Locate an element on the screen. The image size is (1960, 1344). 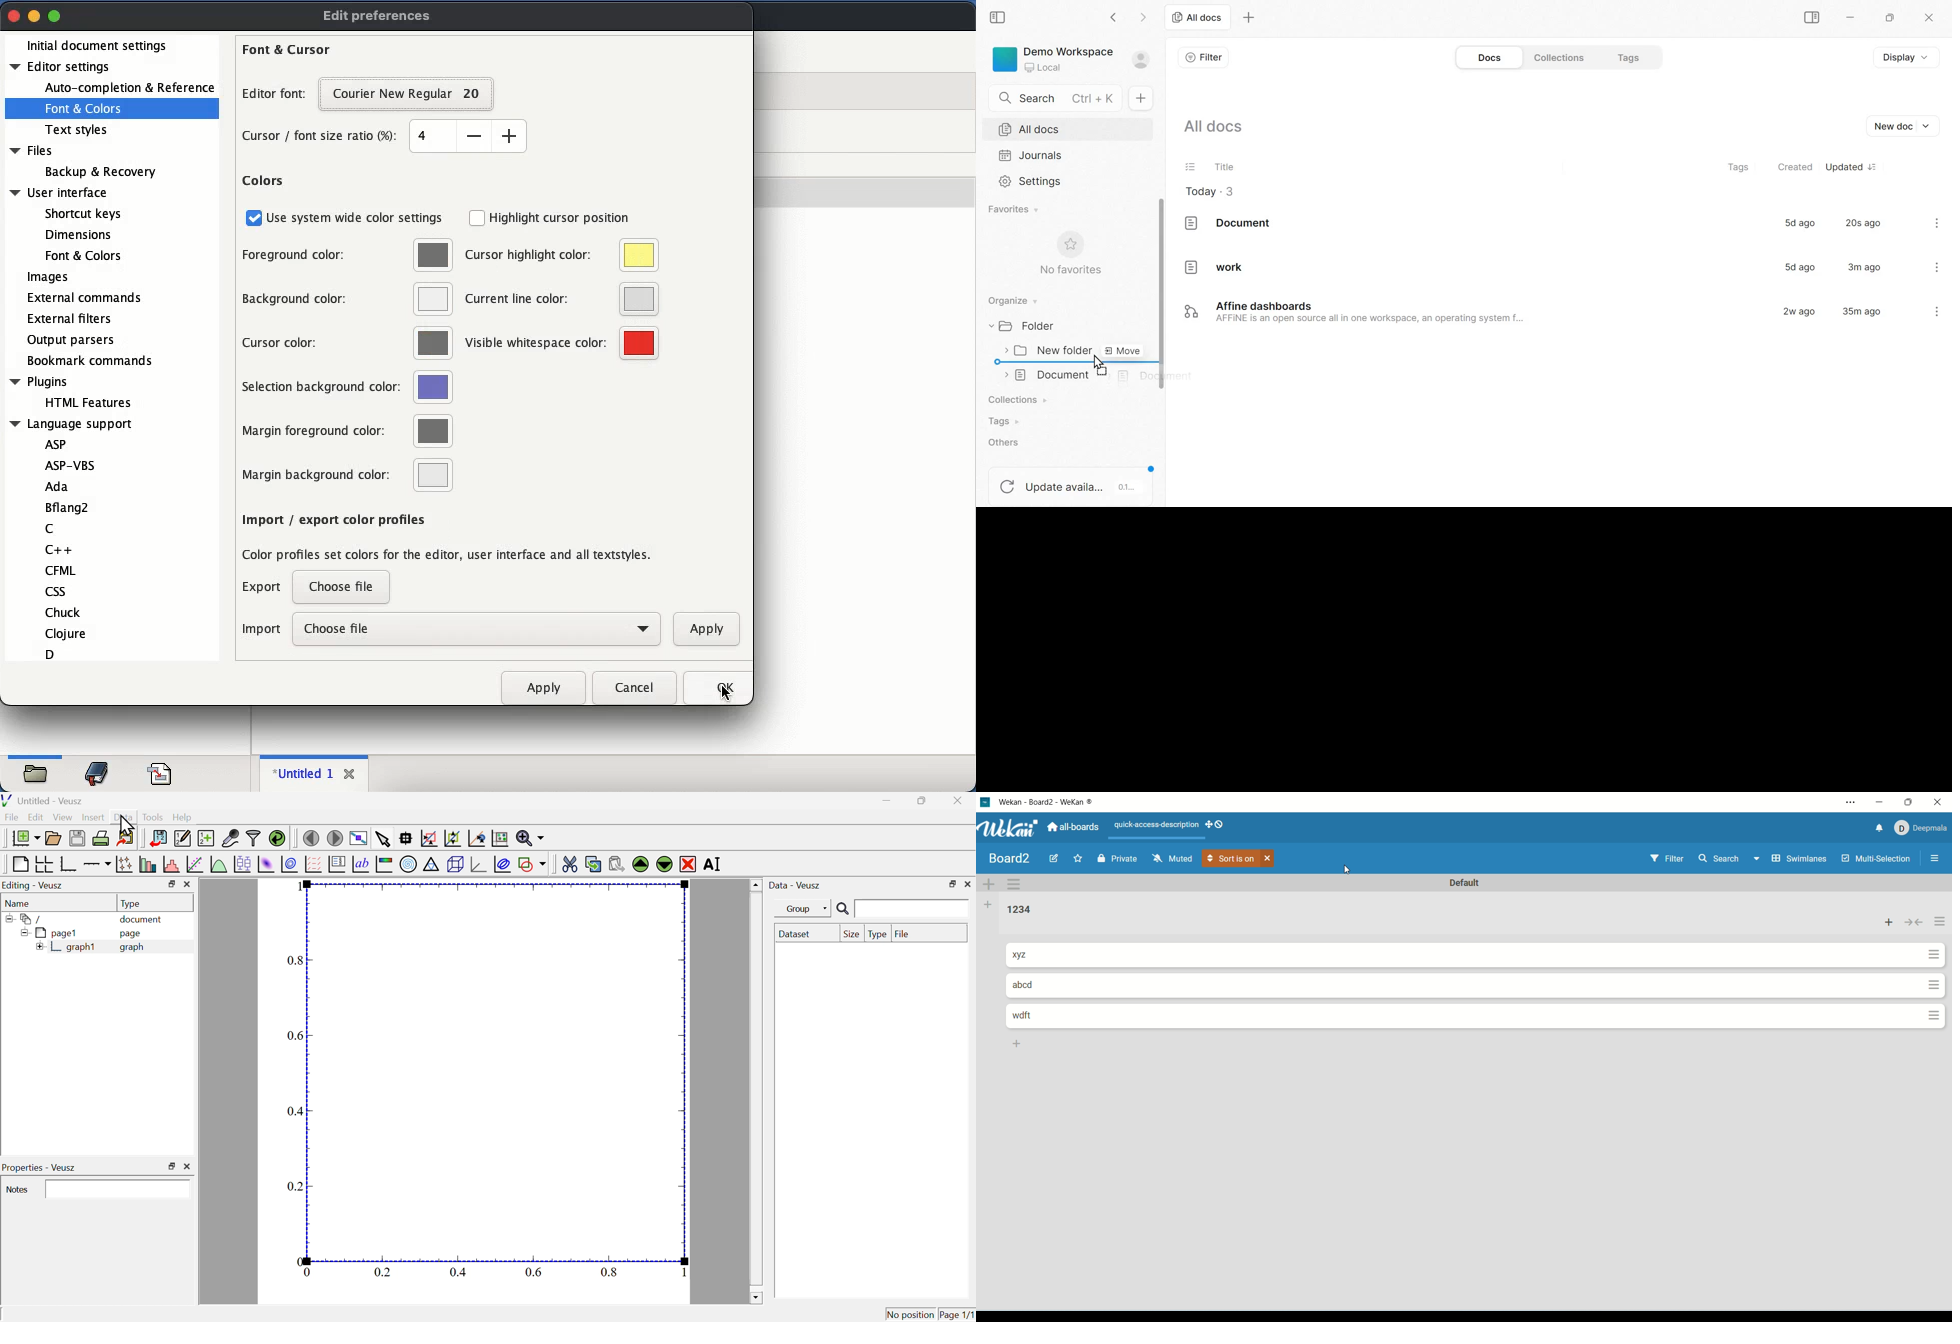
output parsers is located at coordinates (73, 340).